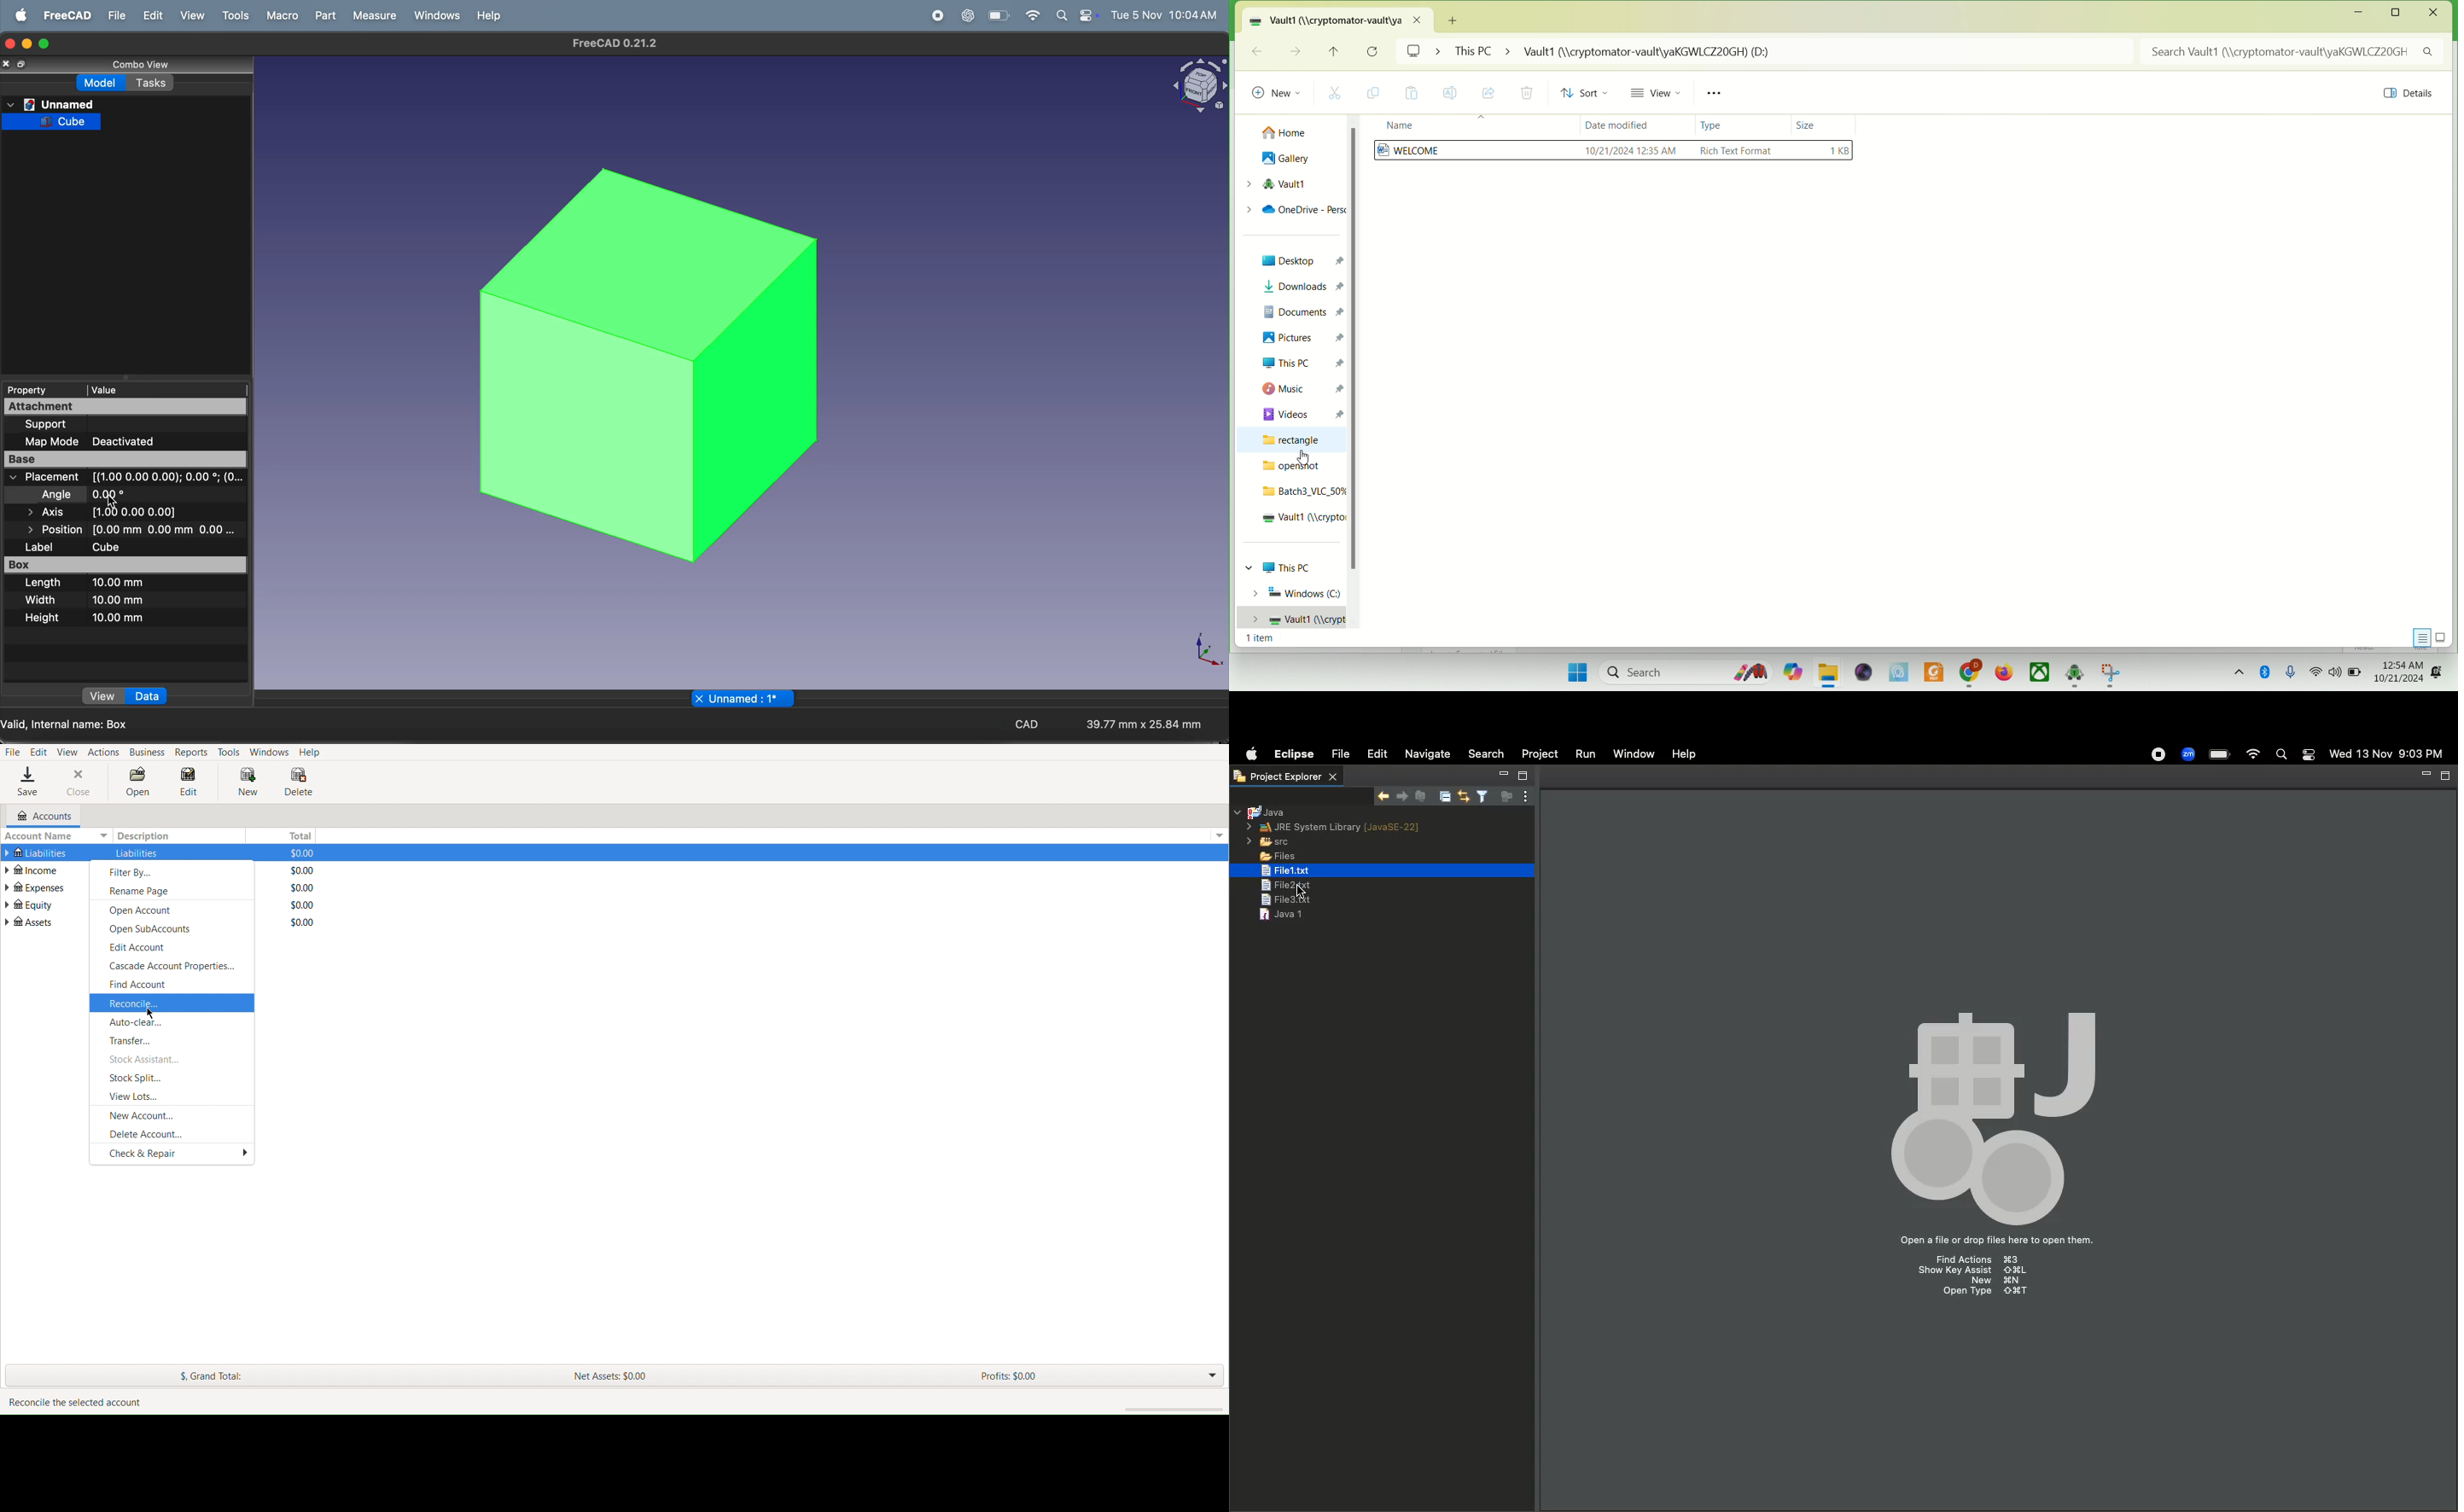 The height and width of the screenshot is (1512, 2464). I want to click on Project, so click(1541, 754).